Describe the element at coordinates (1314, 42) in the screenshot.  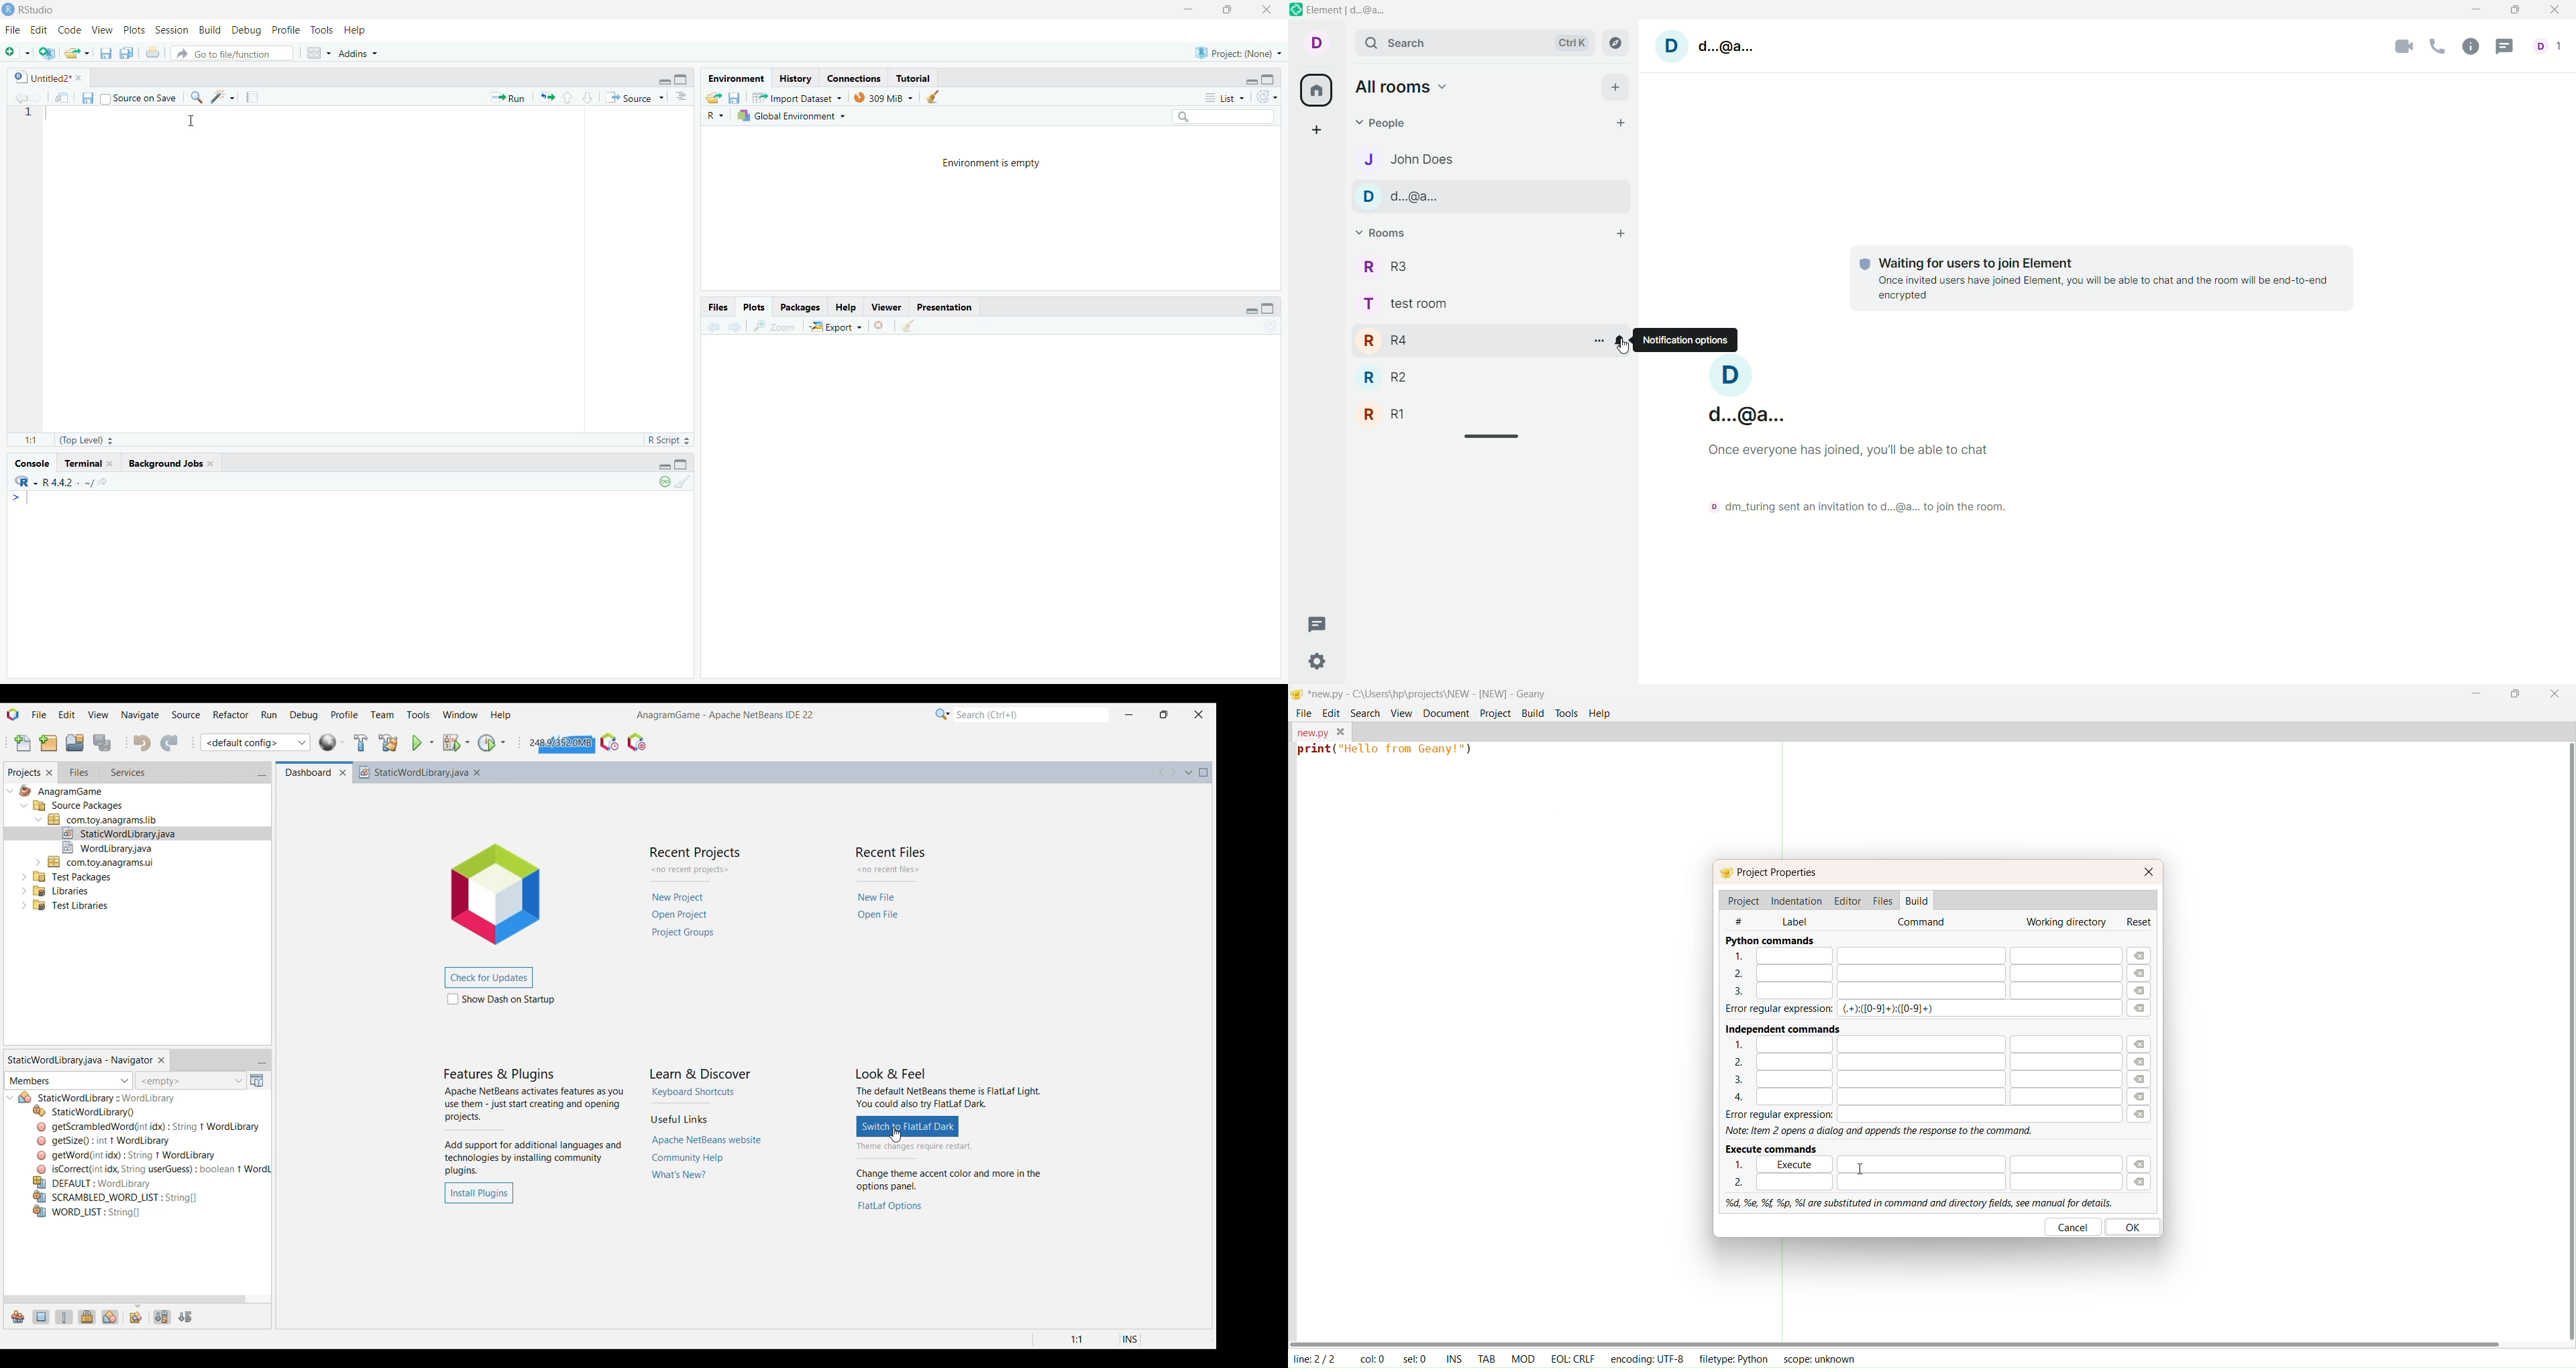
I see `Current account` at that location.